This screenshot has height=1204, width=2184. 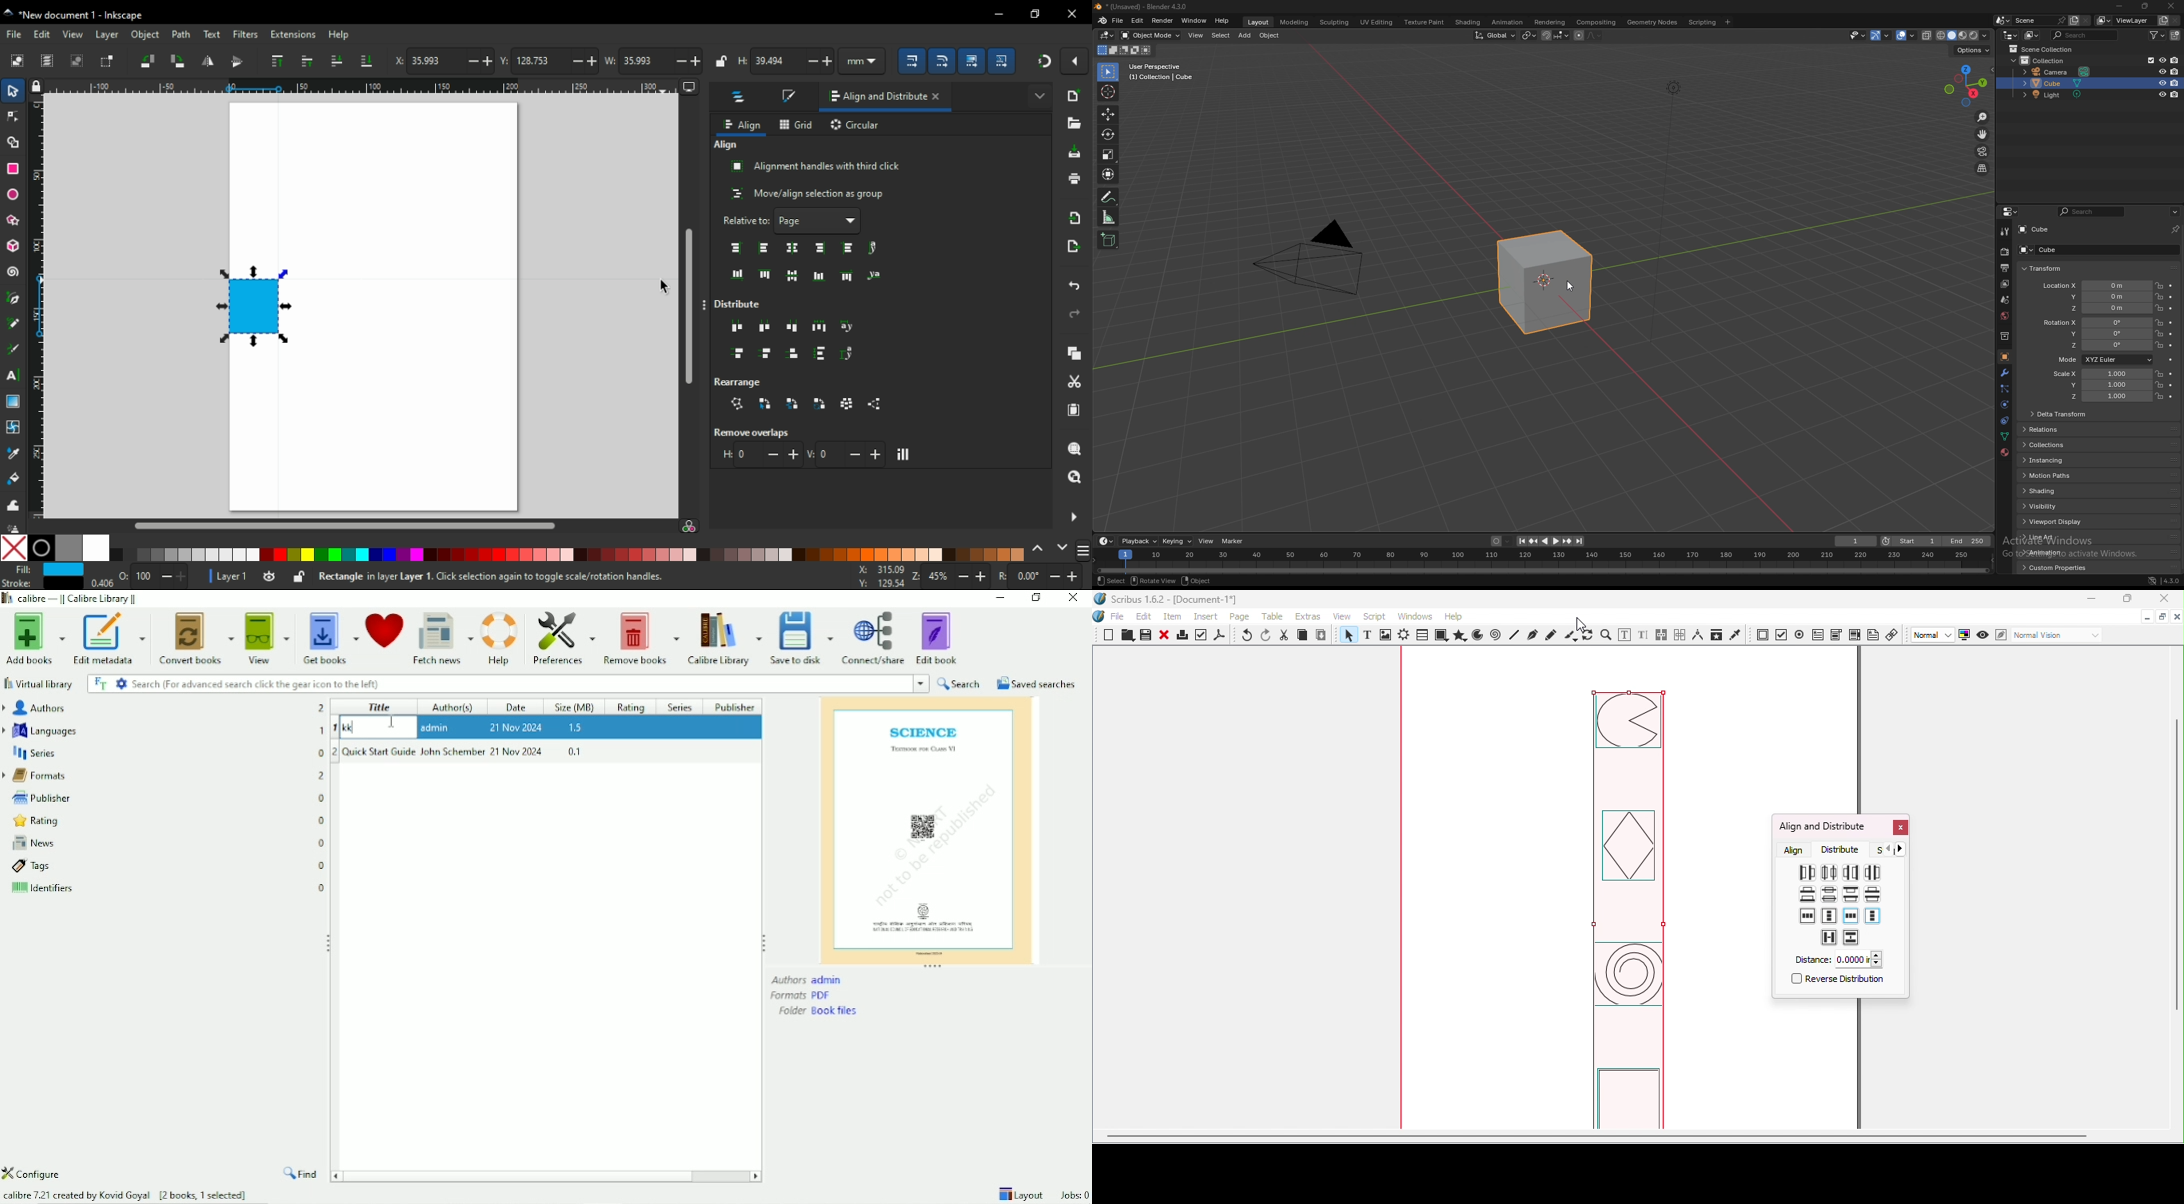 What do you see at coordinates (41, 549) in the screenshot?
I see `black` at bounding box center [41, 549].